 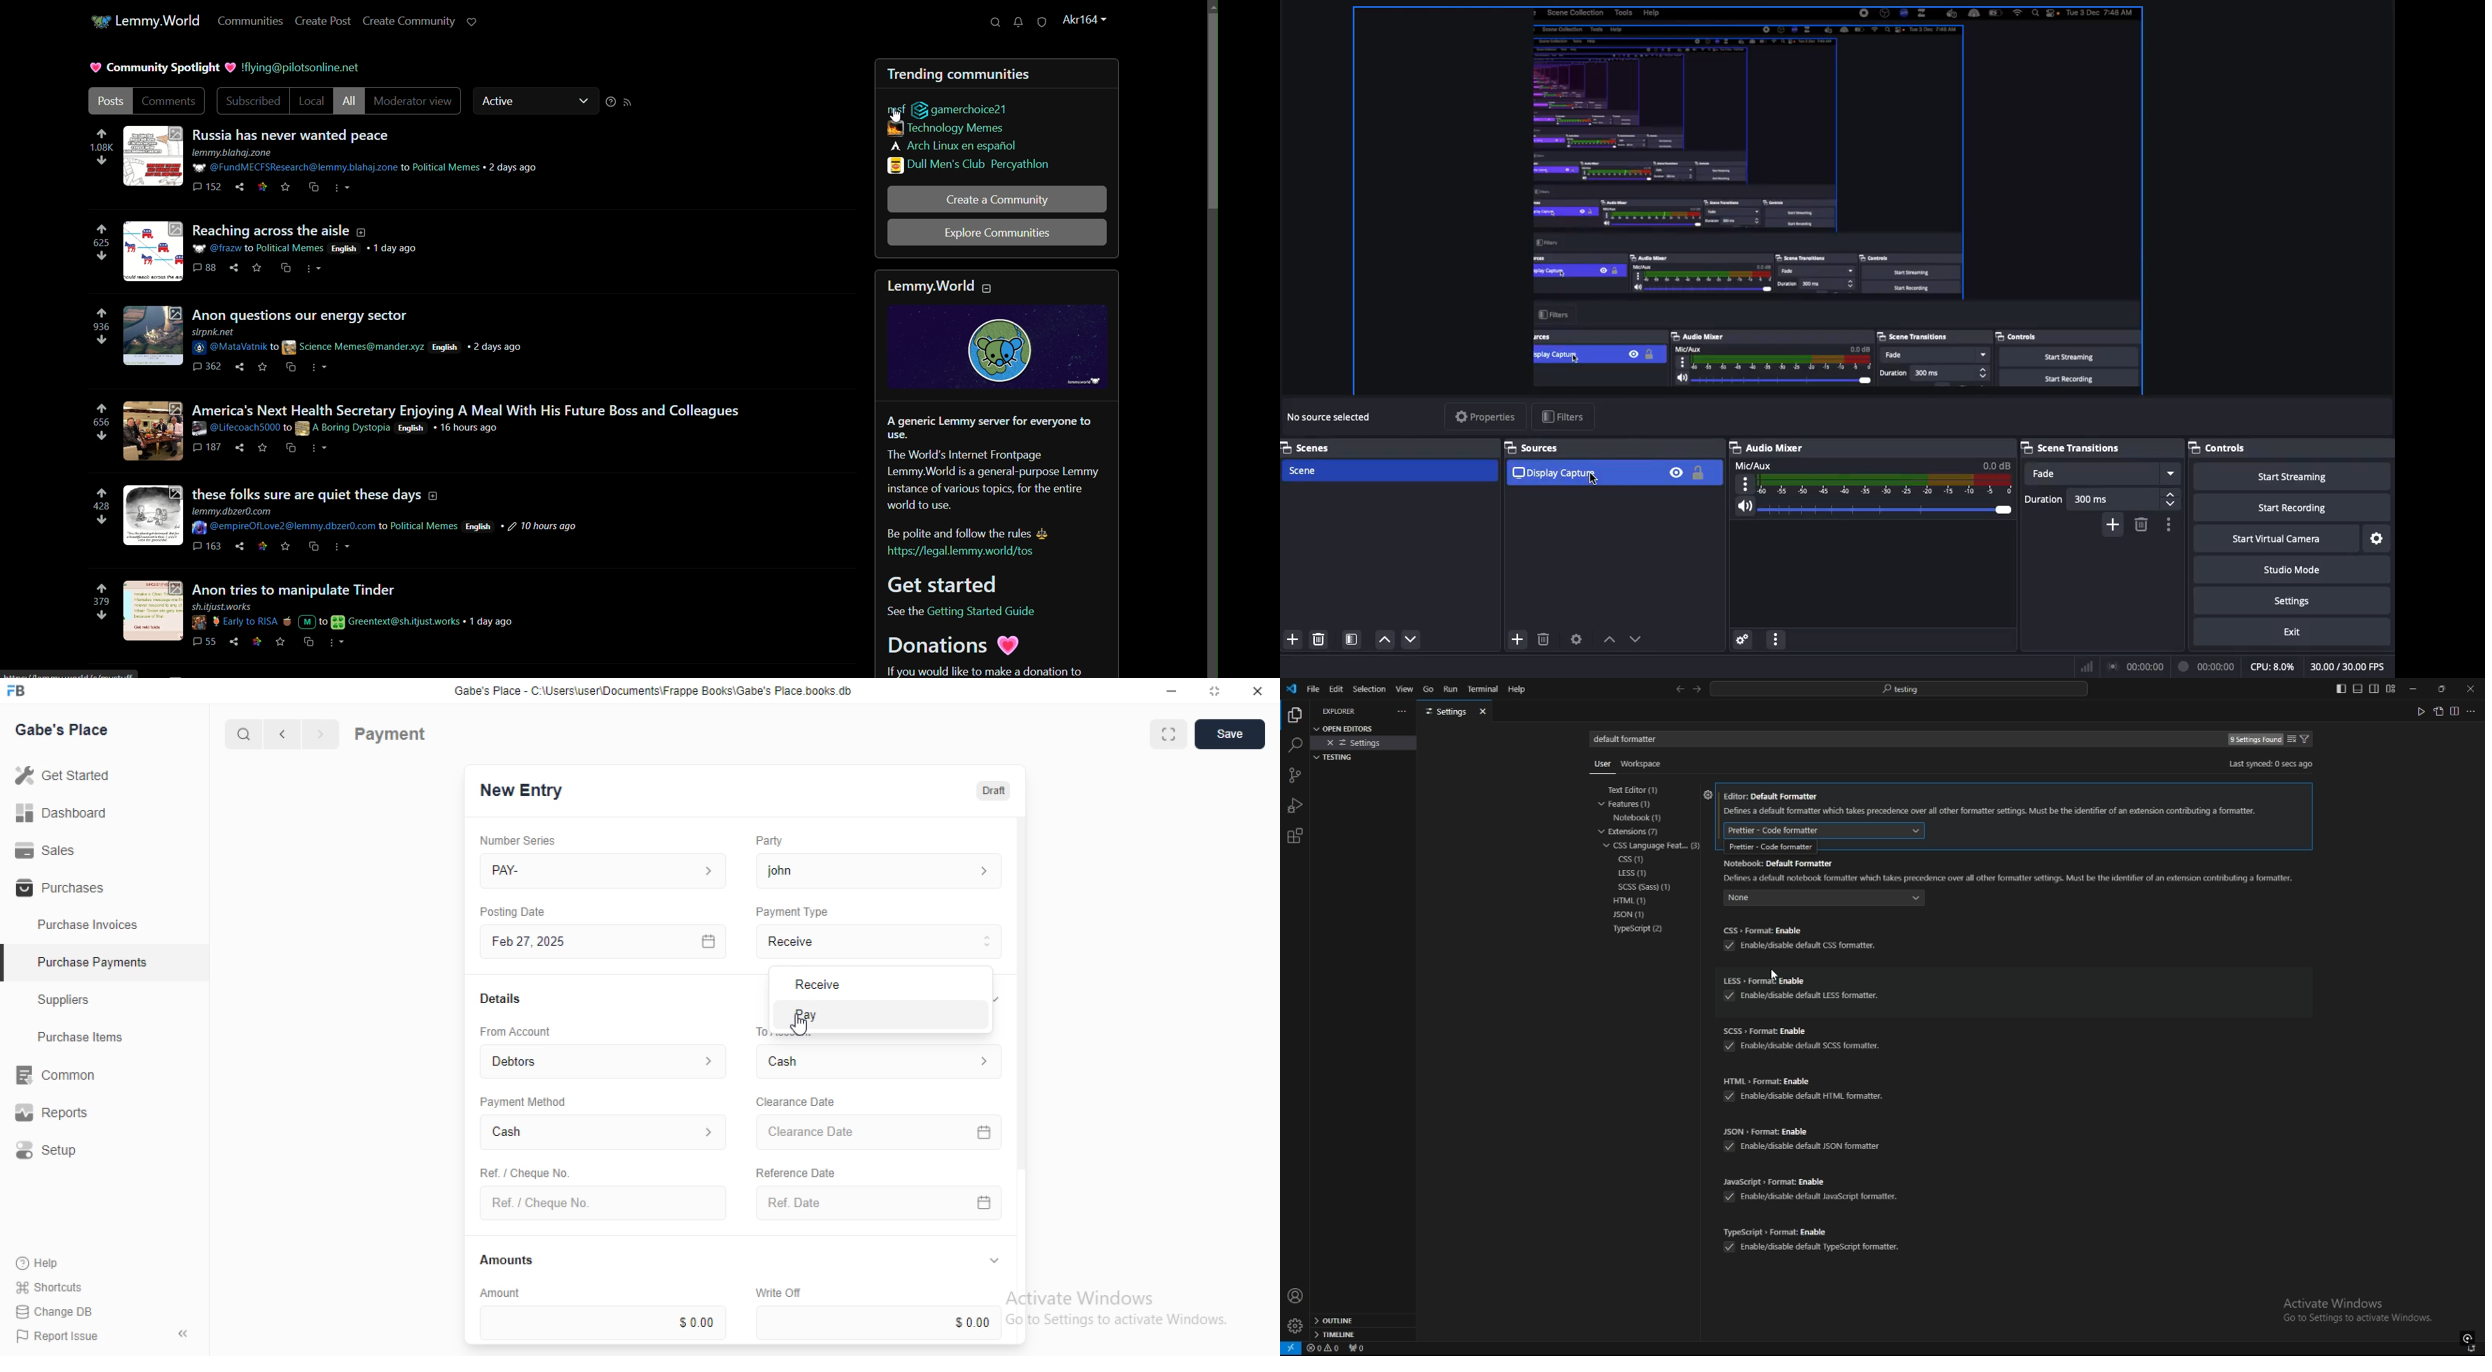 What do you see at coordinates (1633, 874) in the screenshot?
I see `less` at bounding box center [1633, 874].